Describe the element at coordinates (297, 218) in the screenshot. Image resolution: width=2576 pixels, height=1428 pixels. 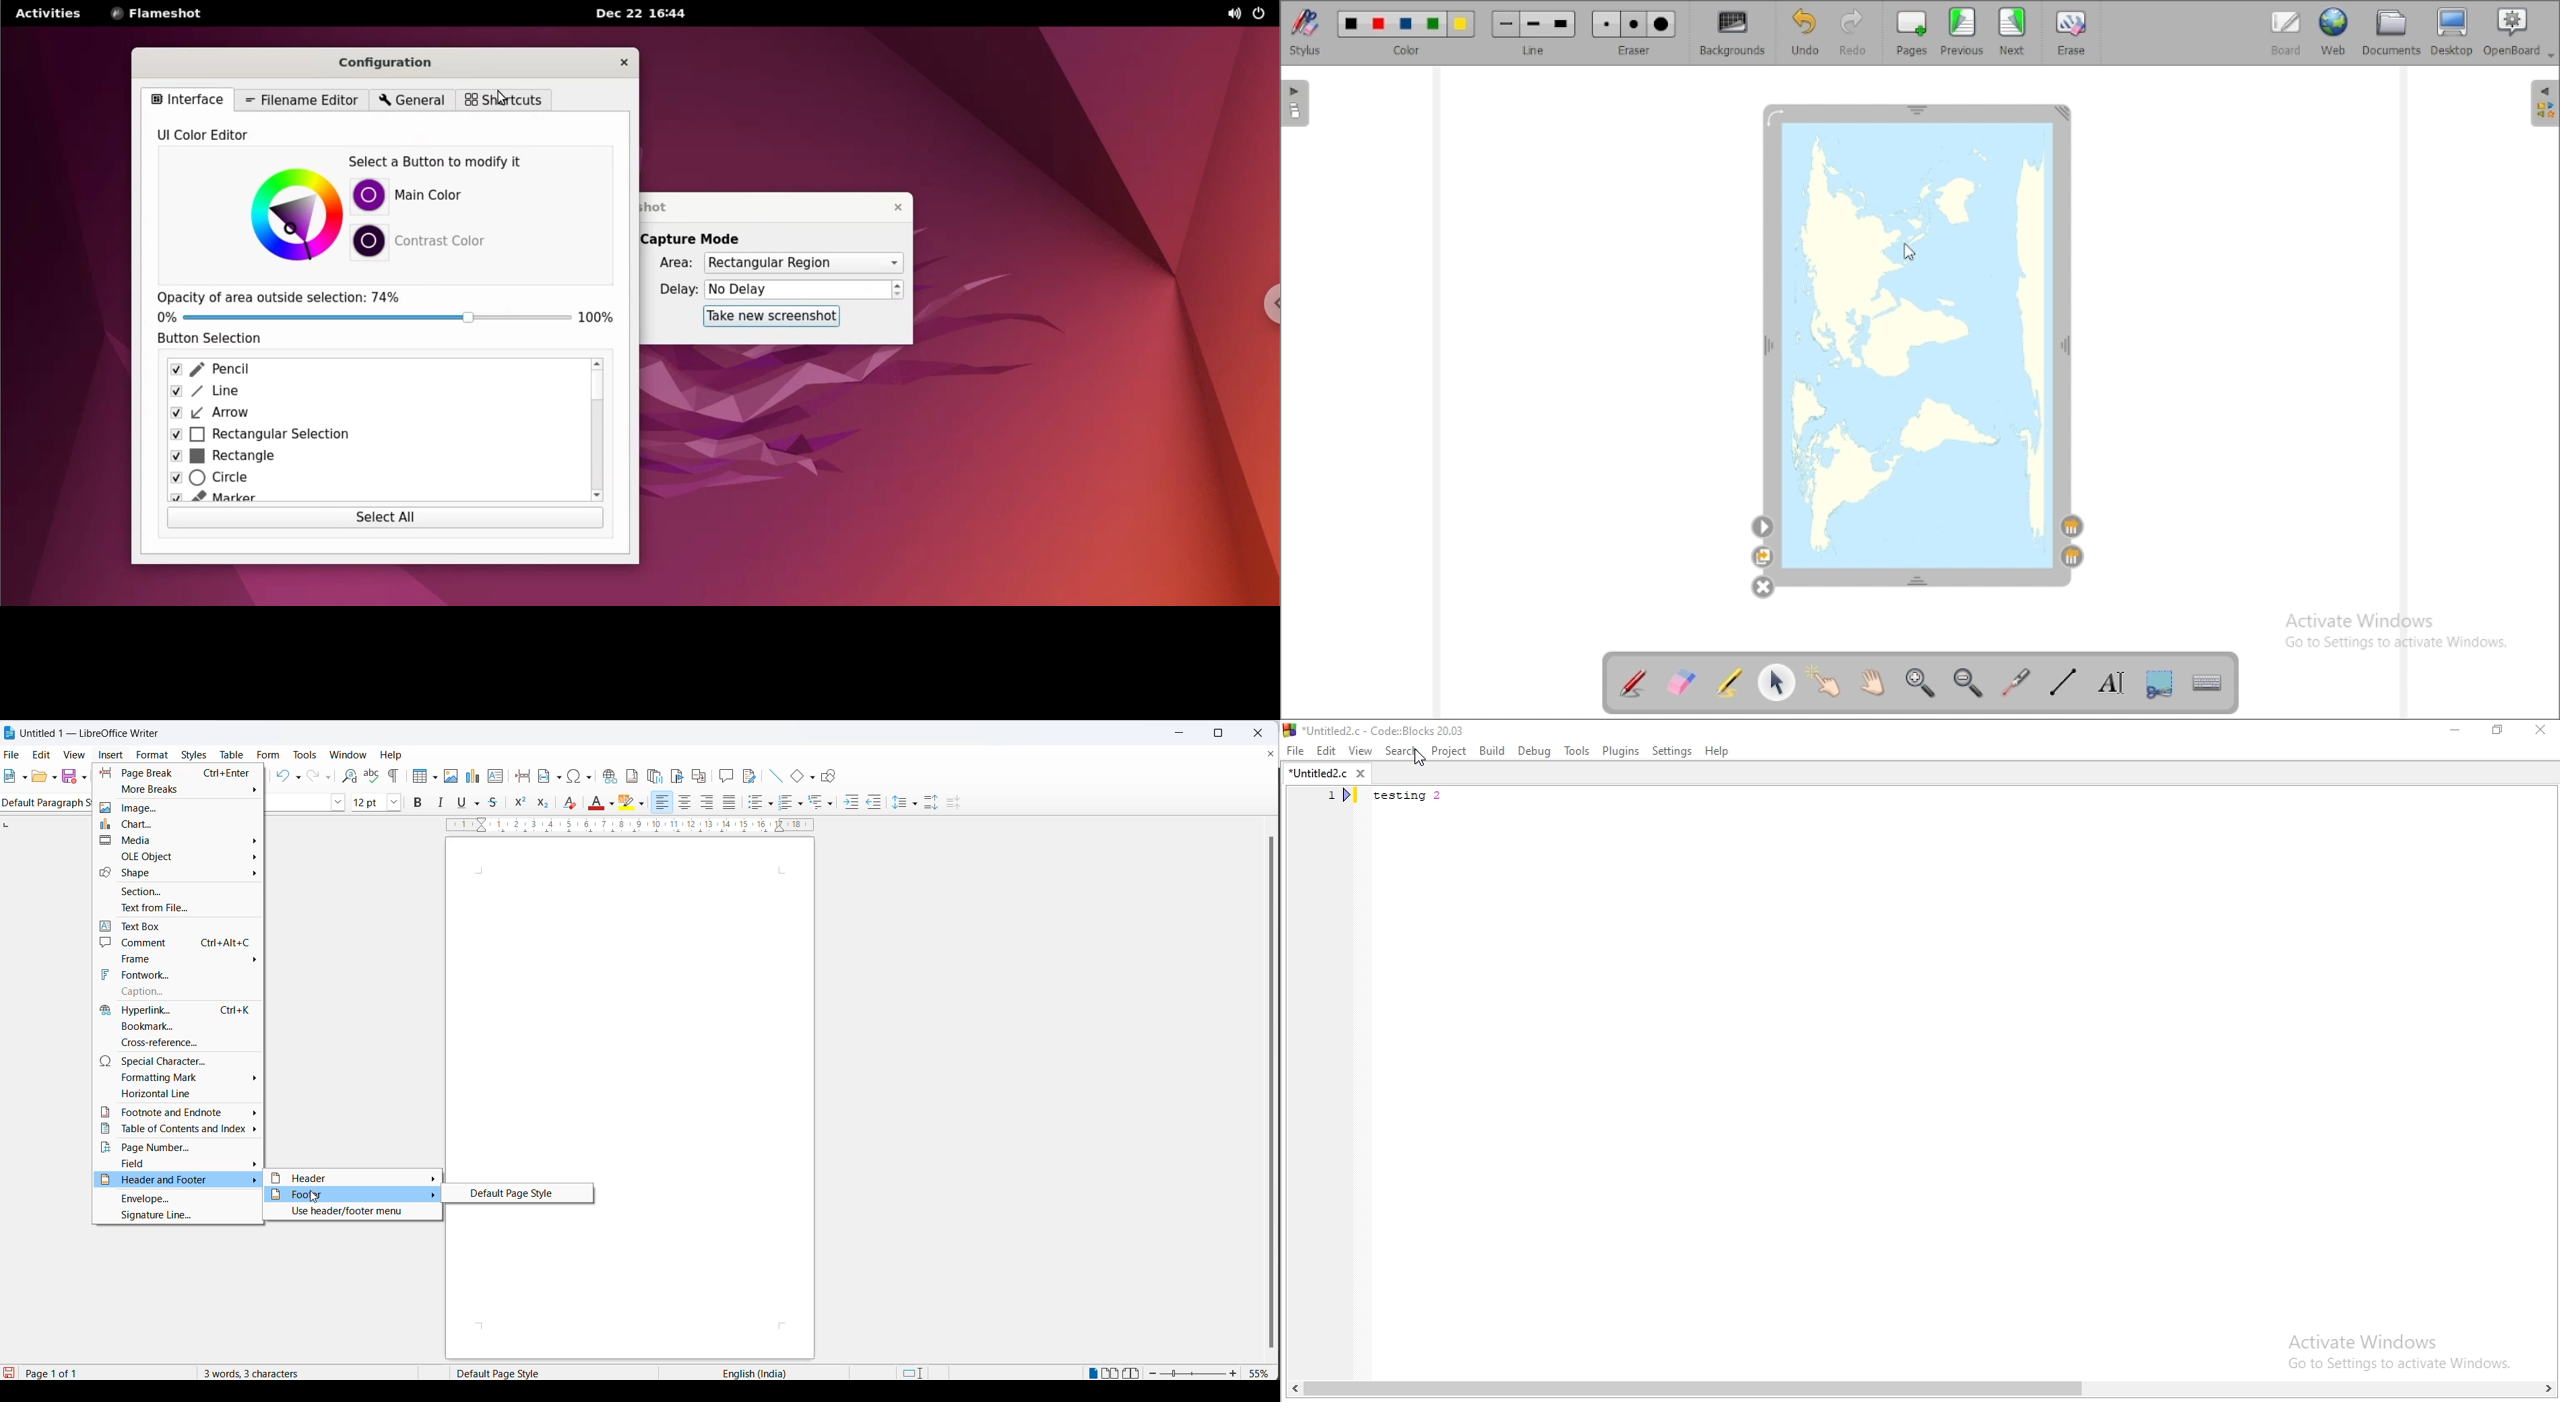
I see `color palette ` at that location.